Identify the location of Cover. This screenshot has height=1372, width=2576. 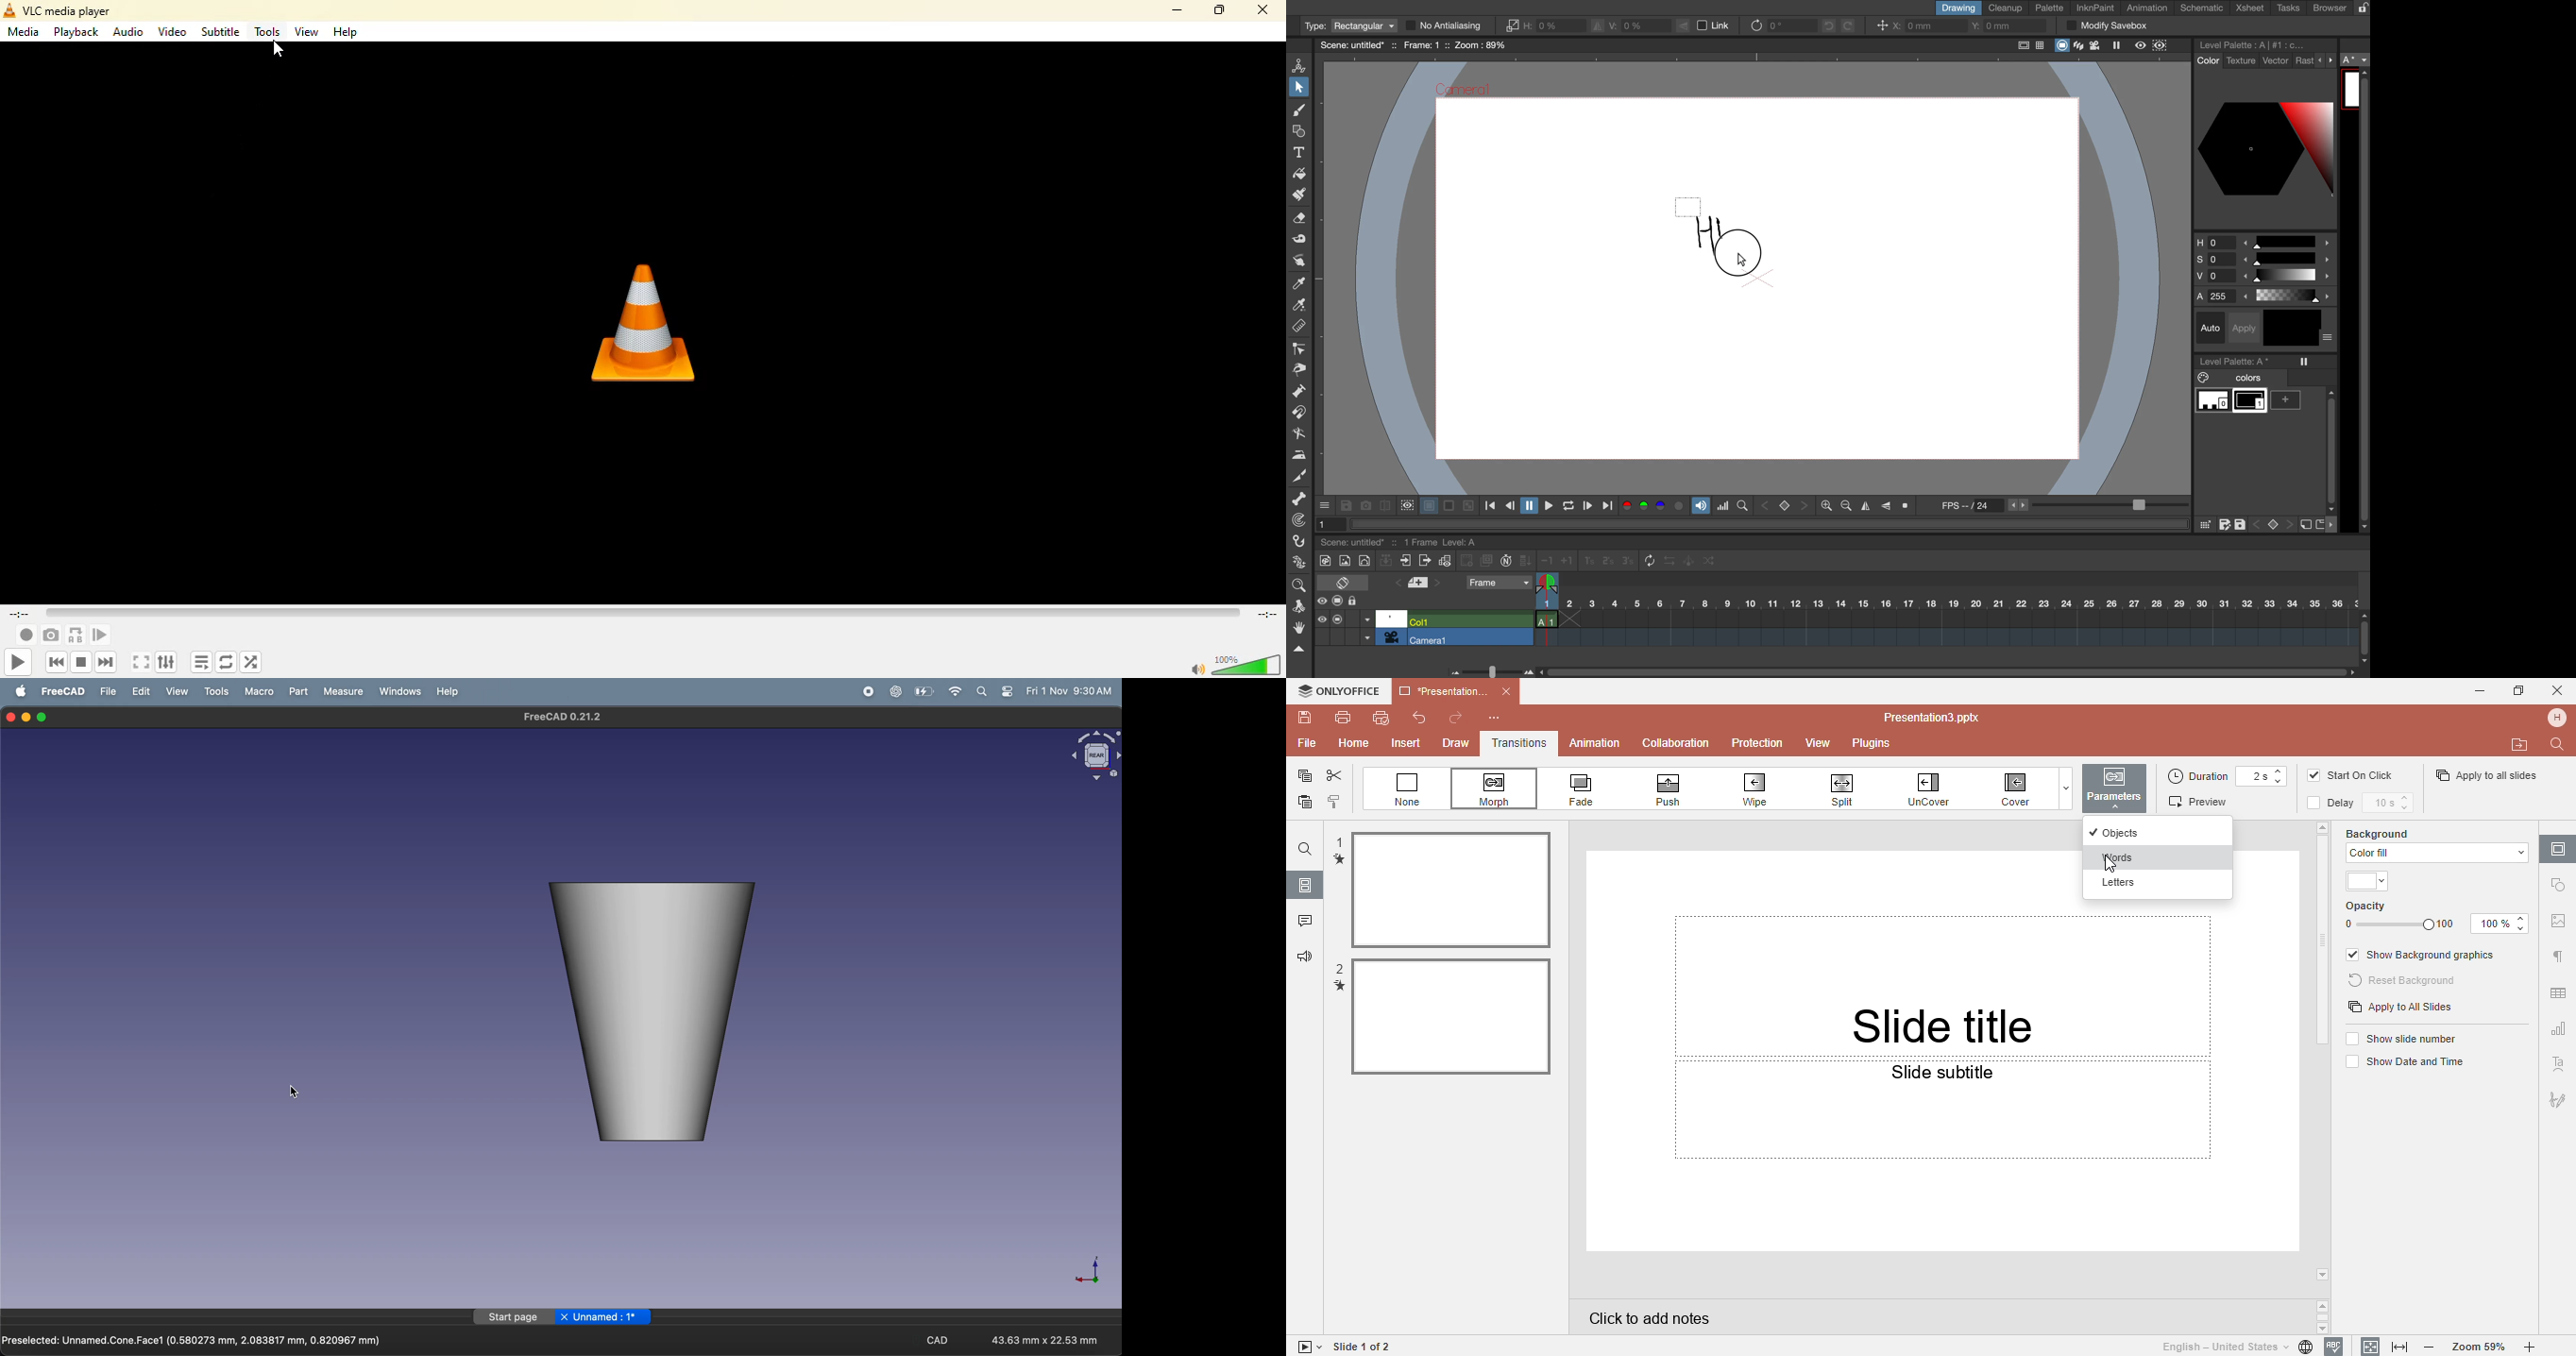
(2018, 789).